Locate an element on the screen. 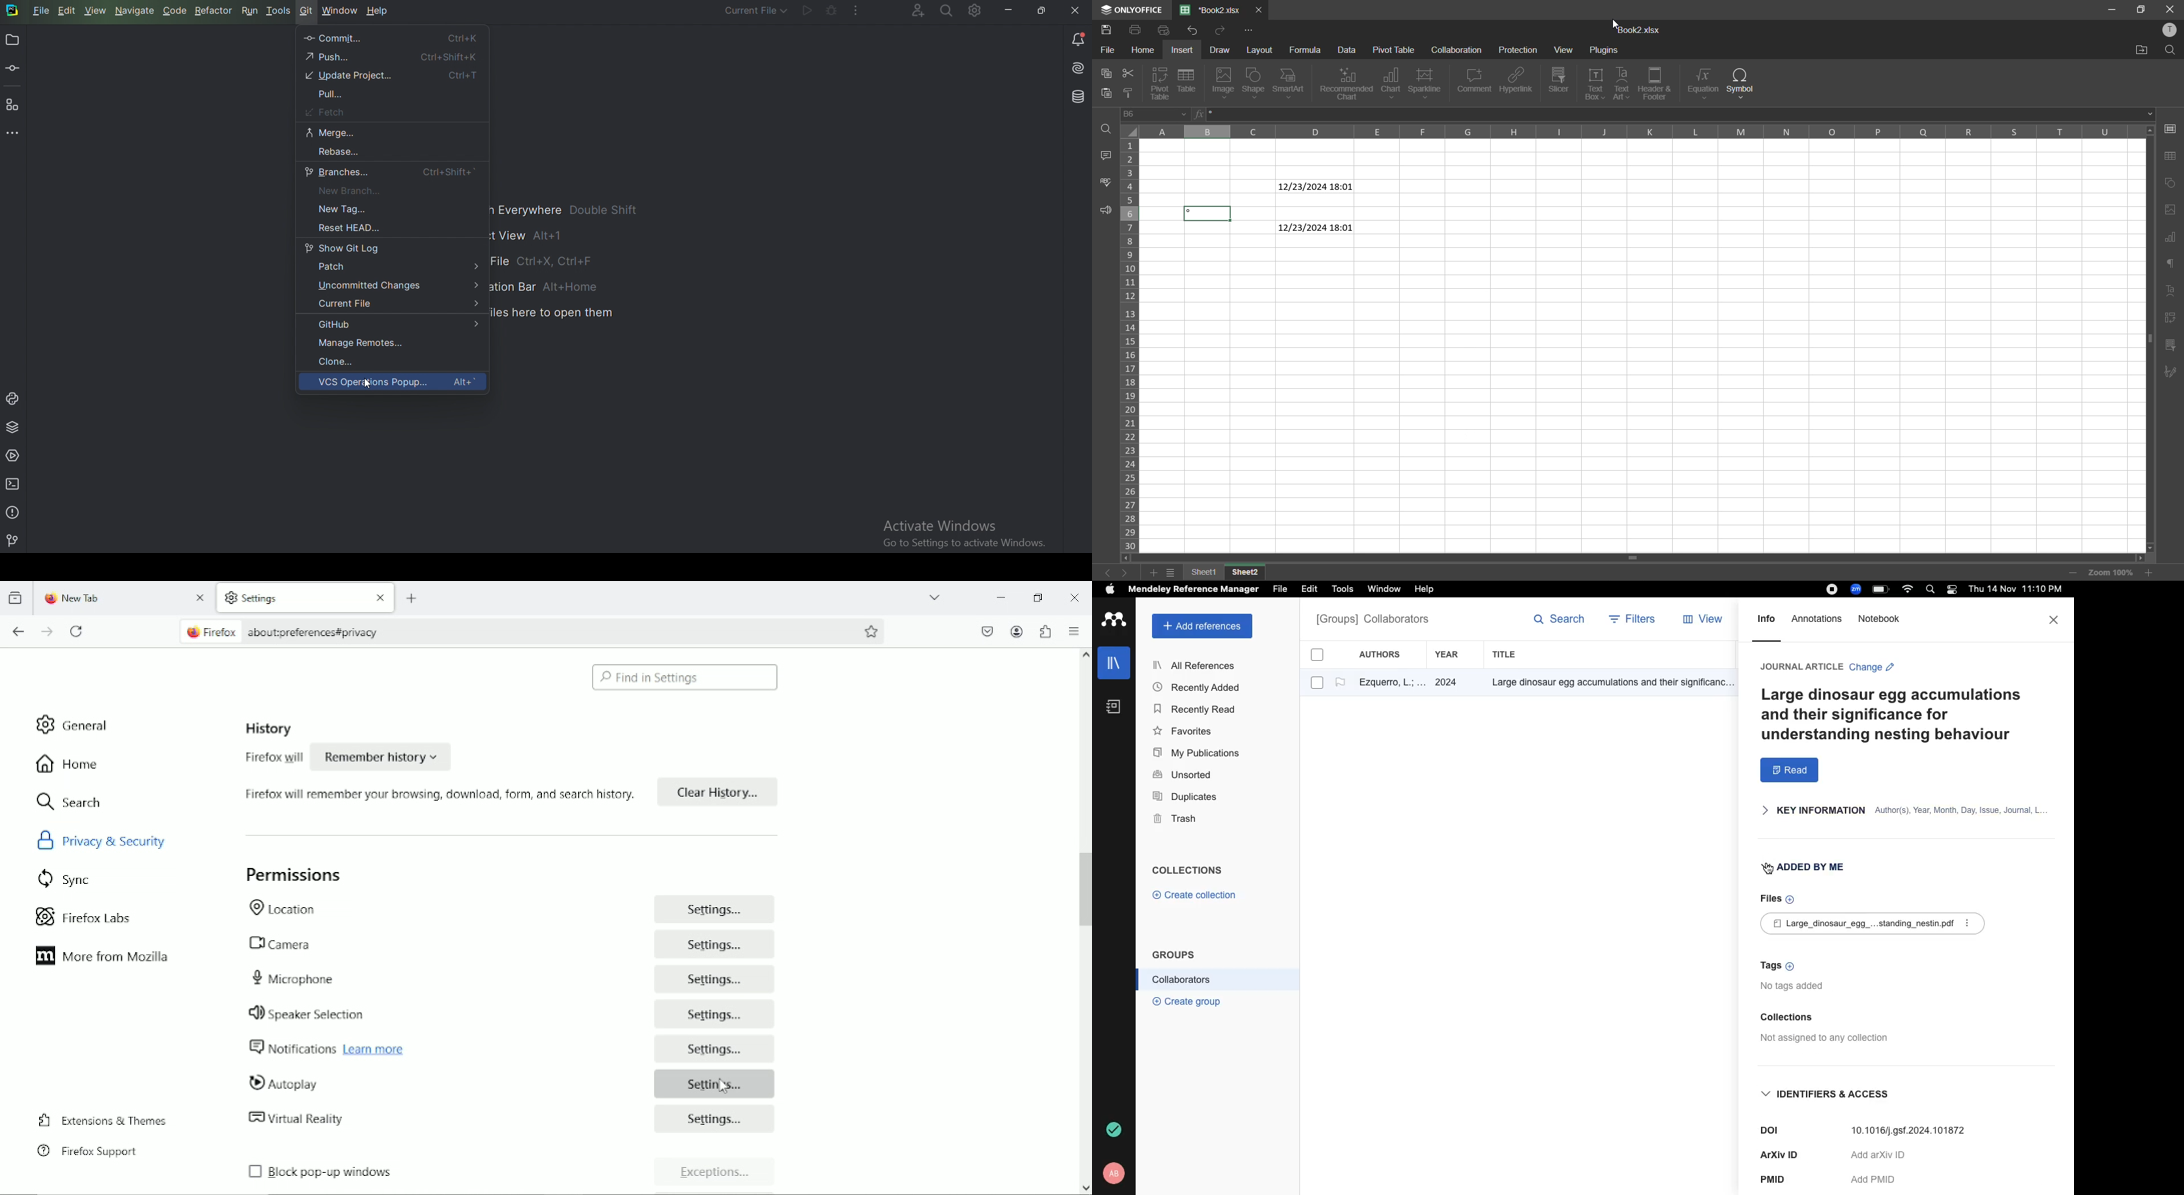 Image resolution: width=2184 pixels, height=1204 pixels. Manage Remotes is located at coordinates (367, 344).